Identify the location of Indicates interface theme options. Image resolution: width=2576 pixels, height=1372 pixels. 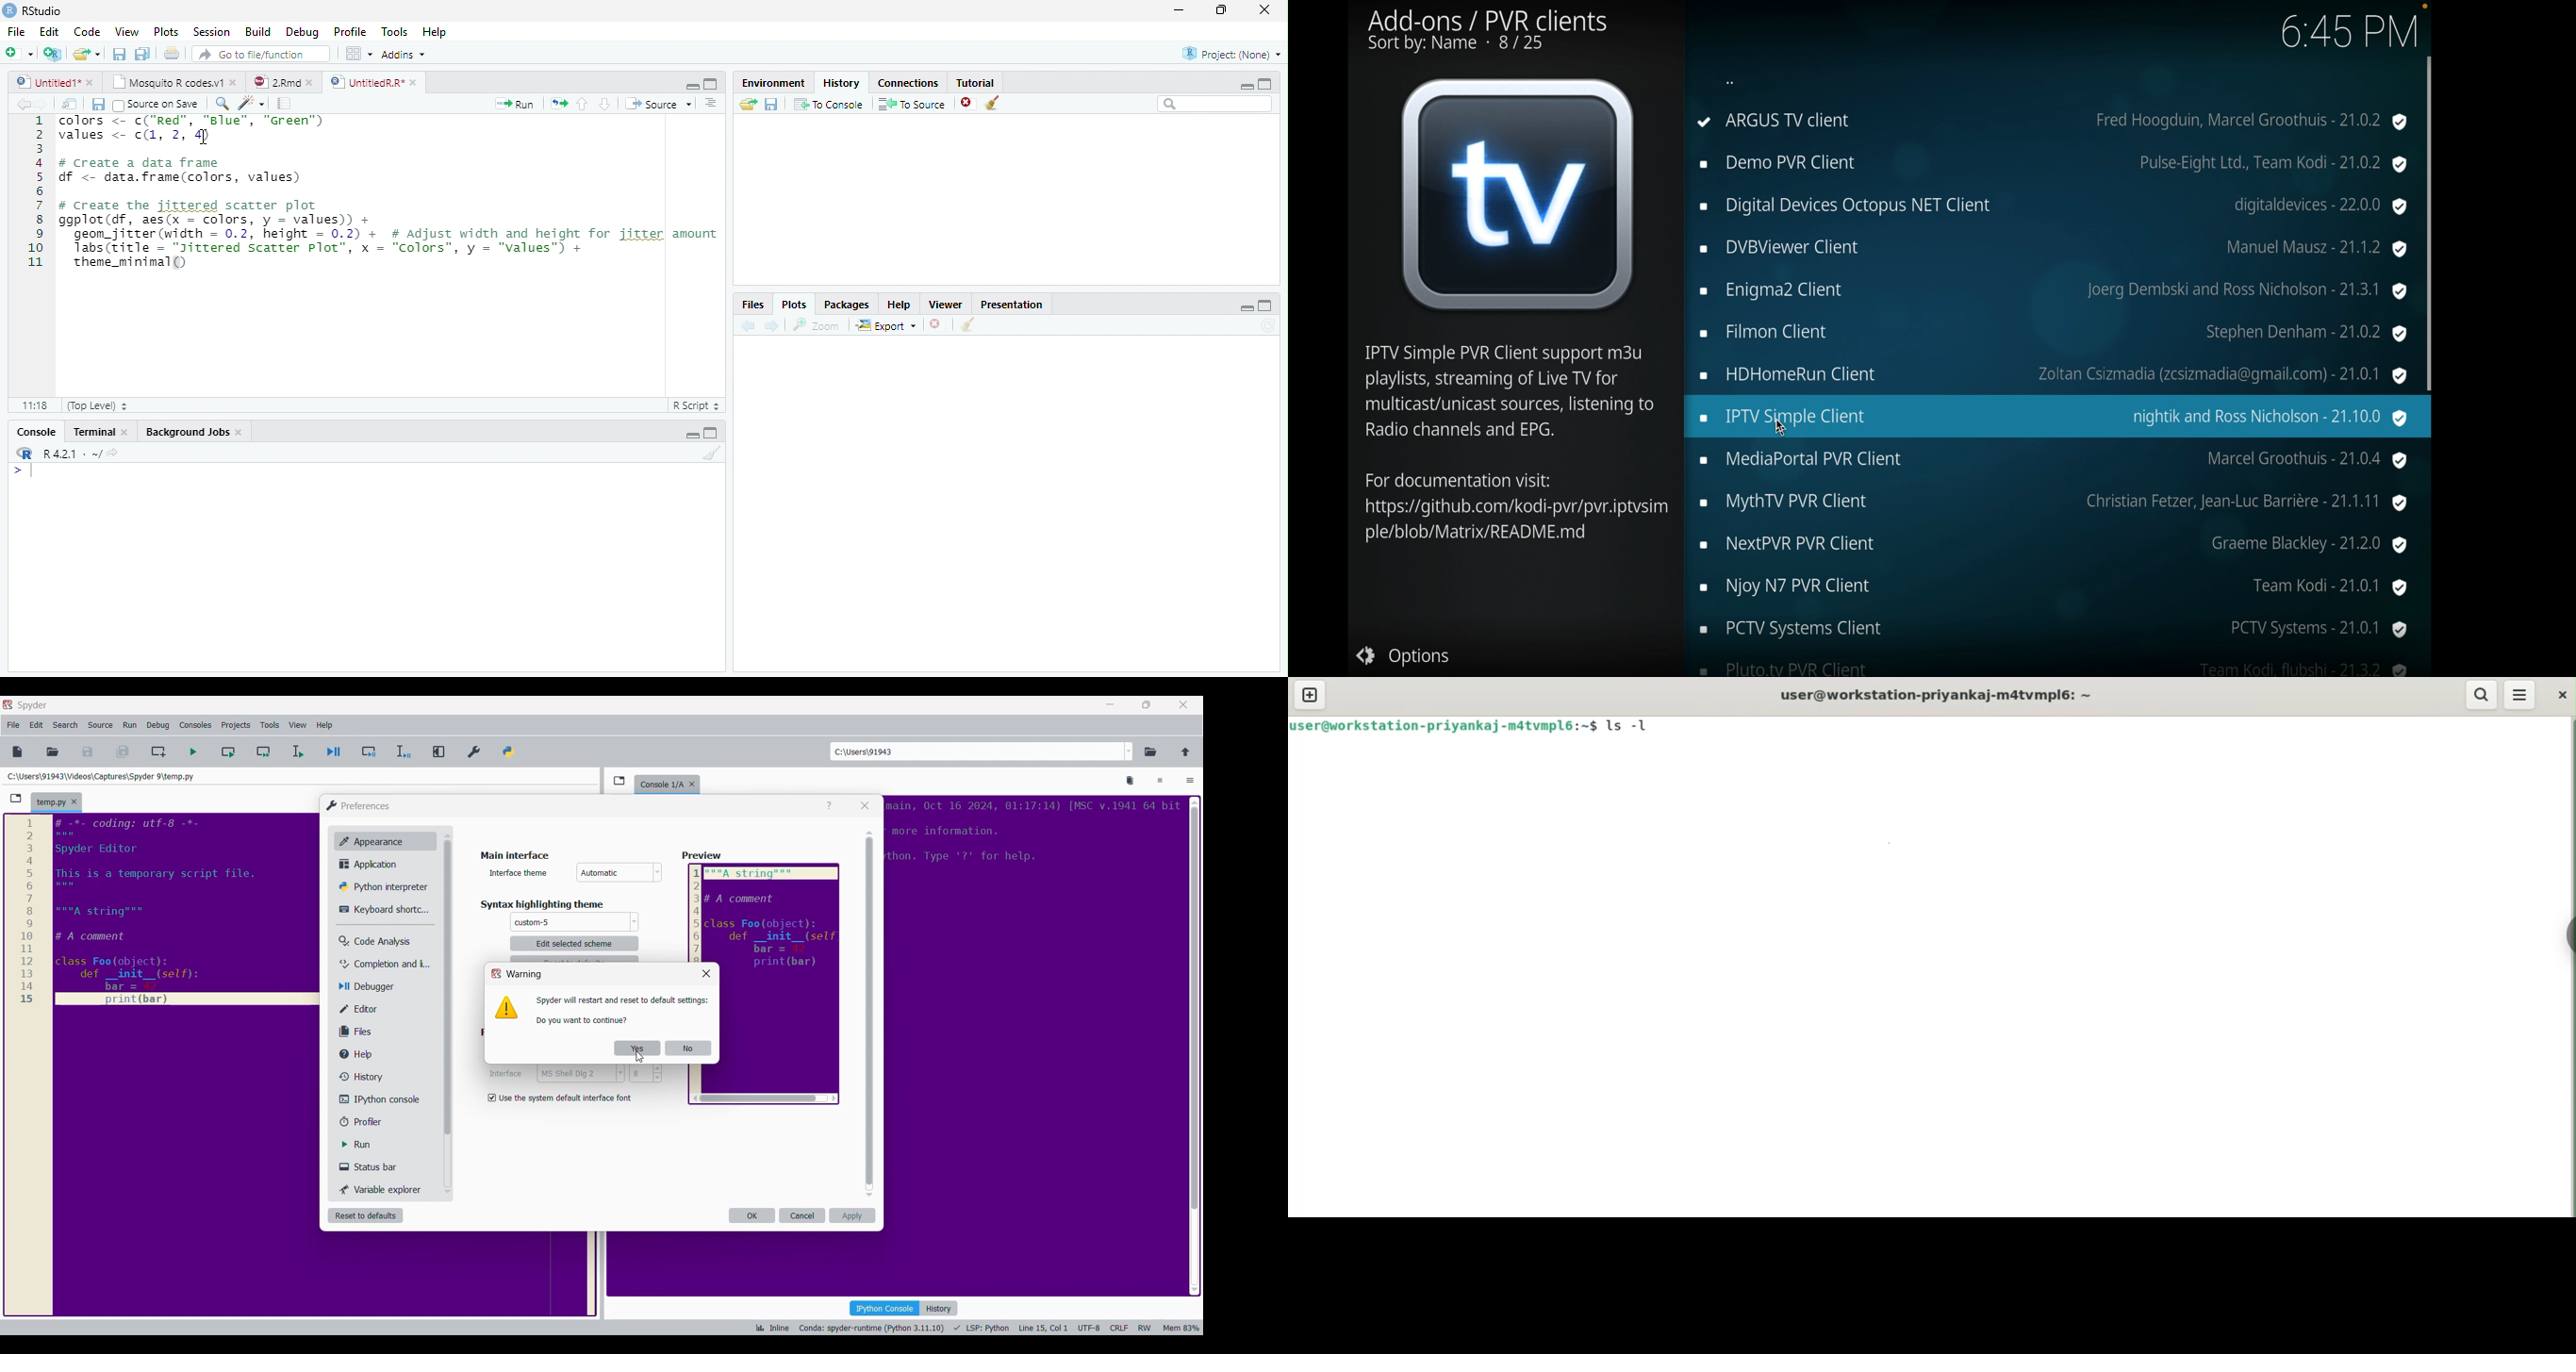
(518, 873).